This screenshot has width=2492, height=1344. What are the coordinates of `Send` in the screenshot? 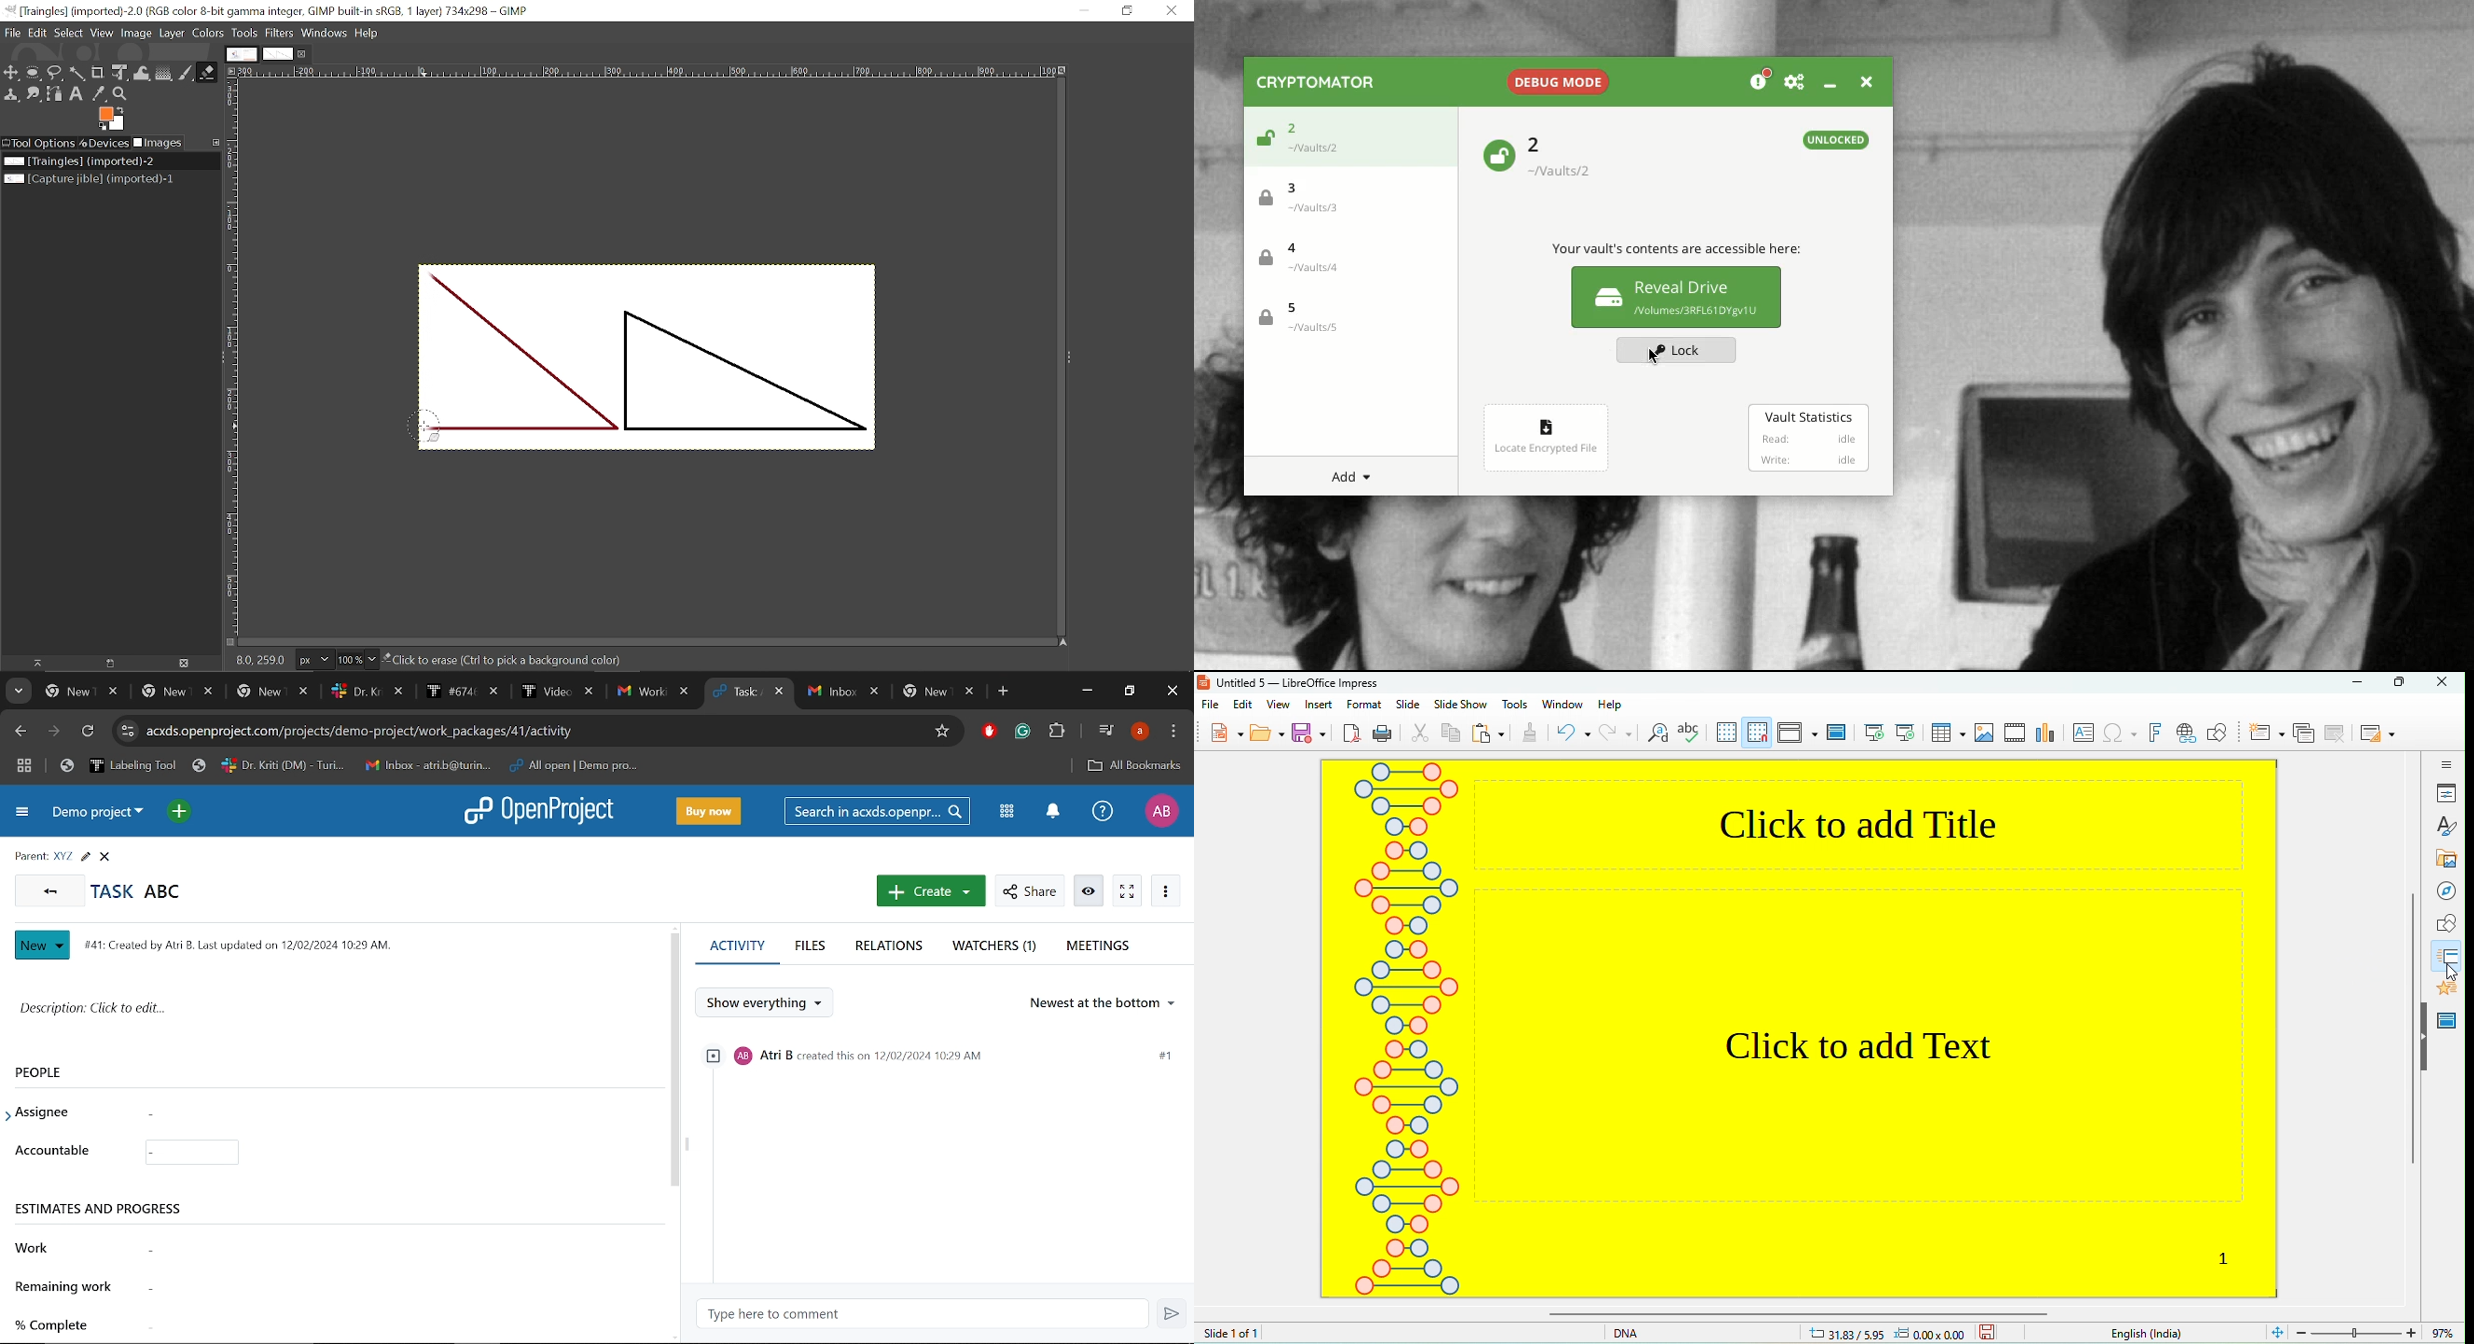 It's located at (1172, 1314).